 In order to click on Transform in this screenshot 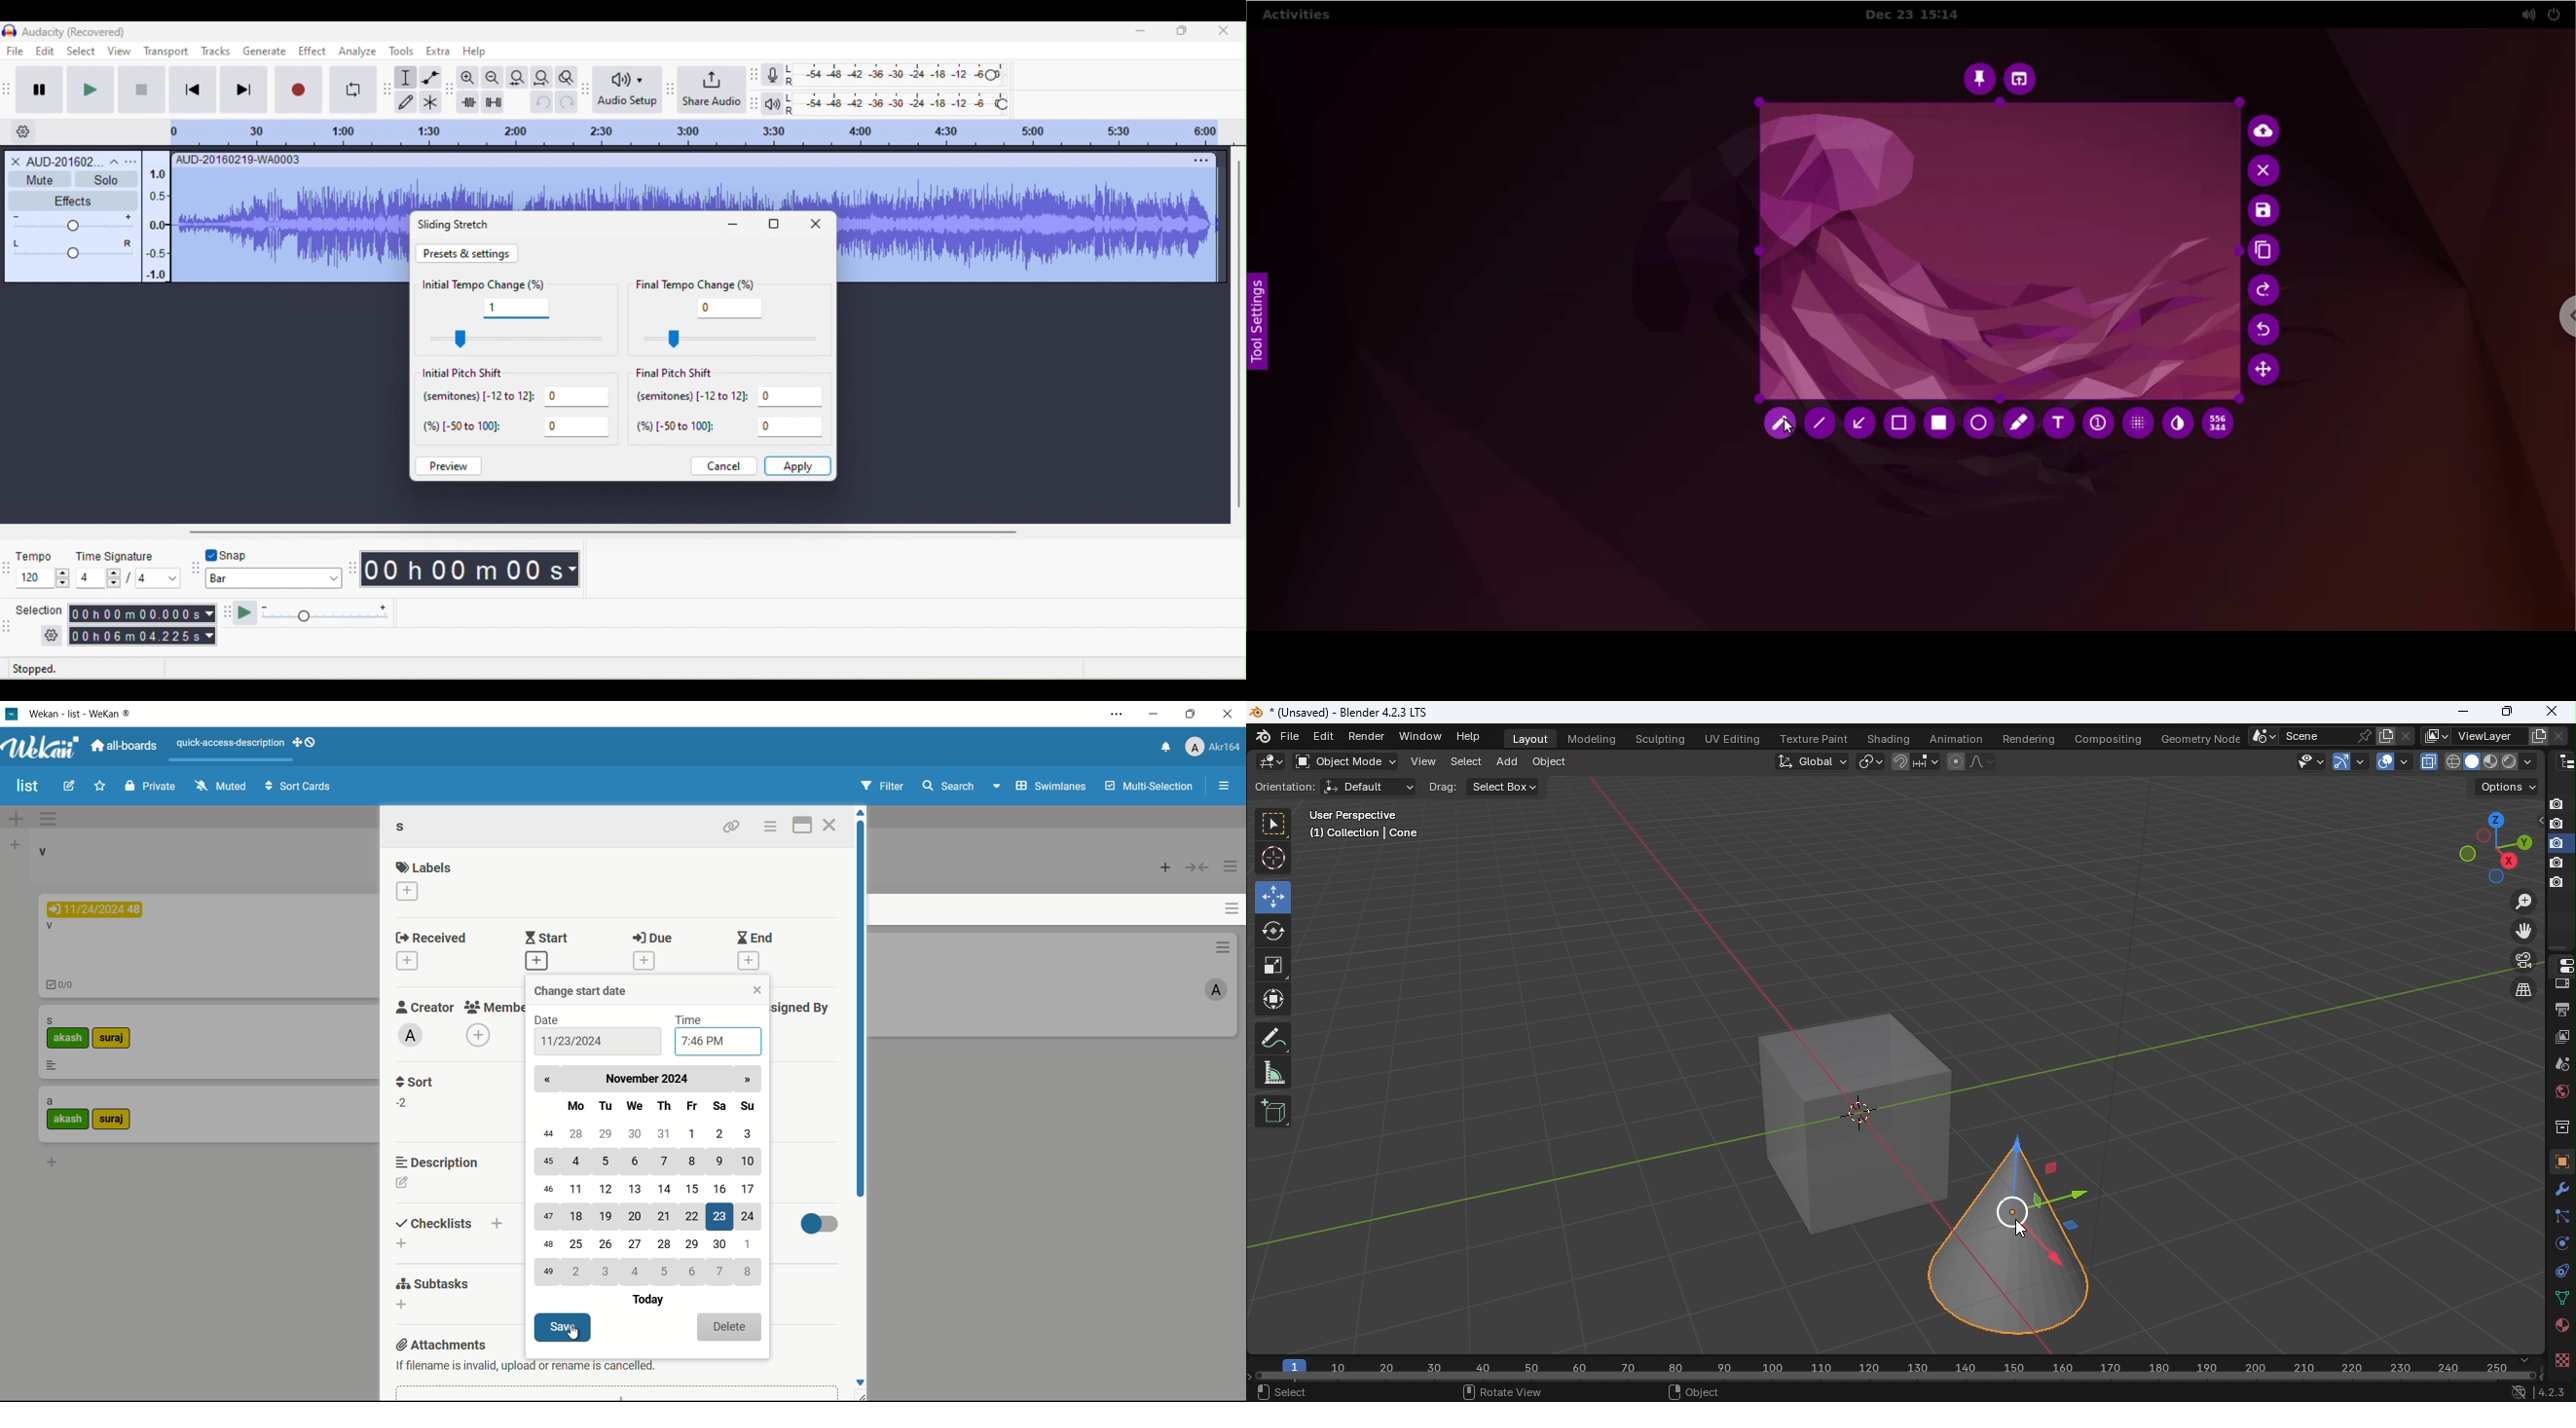, I will do `click(1273, 1002)`.